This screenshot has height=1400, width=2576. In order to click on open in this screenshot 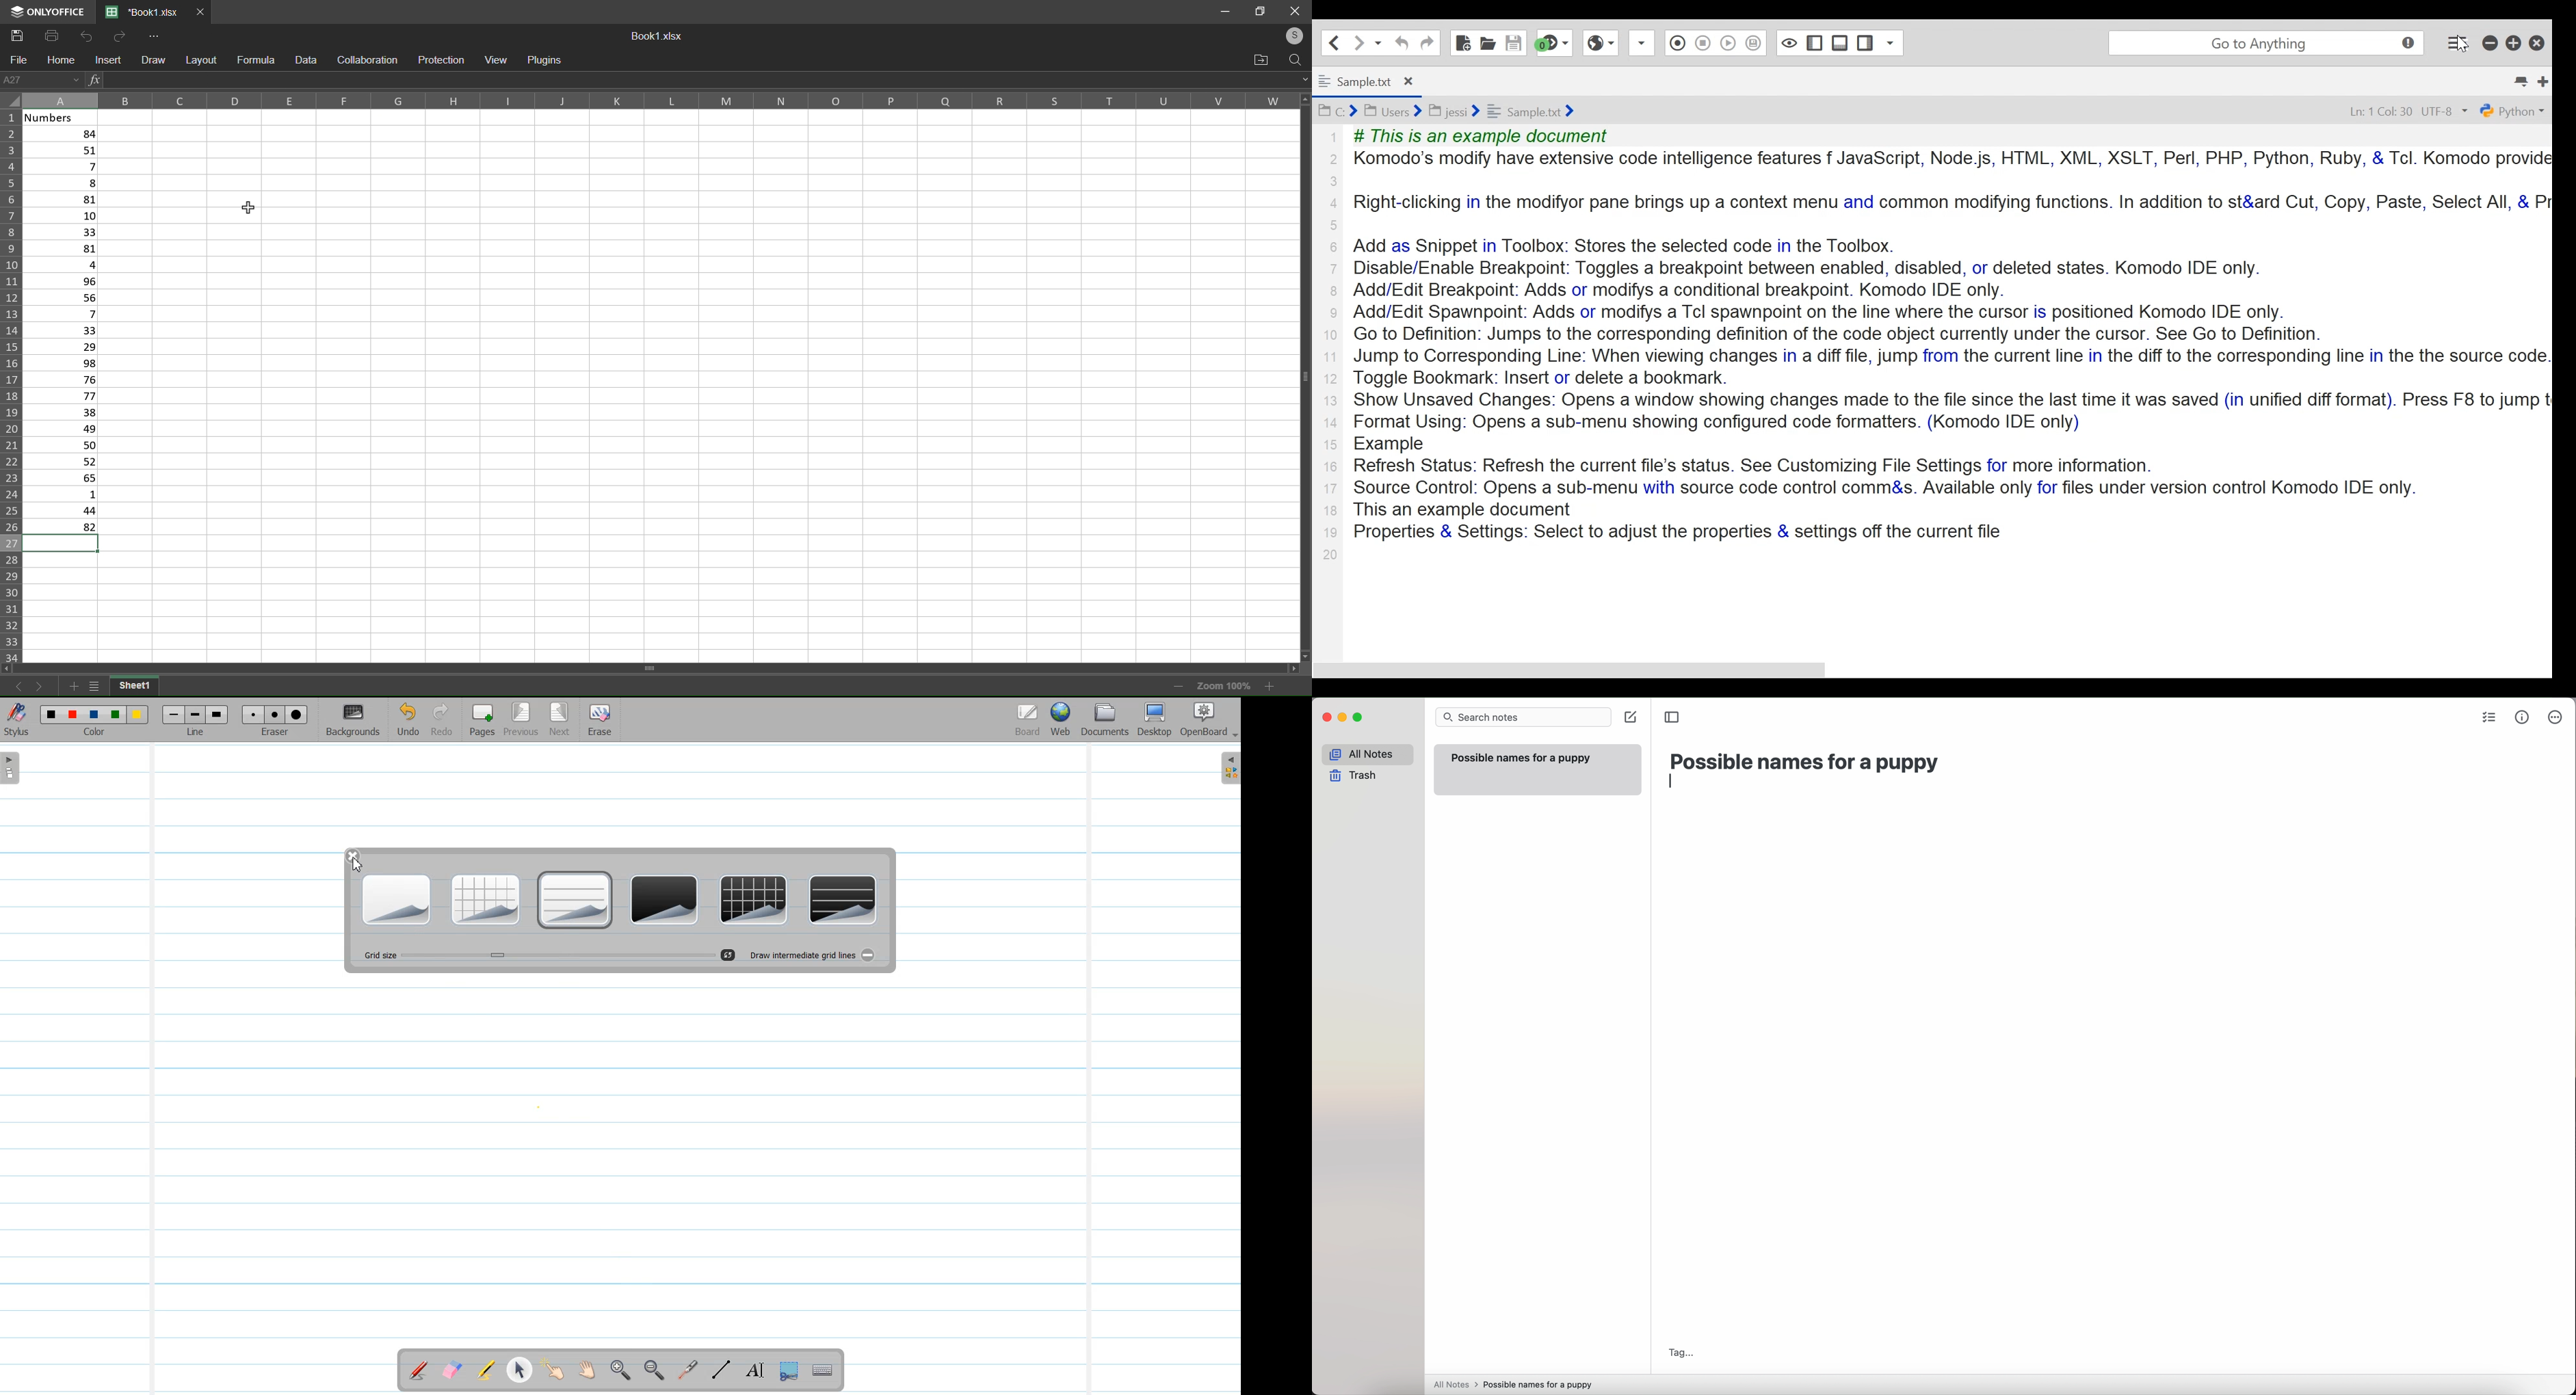, I will do `click(1259, 58)`.